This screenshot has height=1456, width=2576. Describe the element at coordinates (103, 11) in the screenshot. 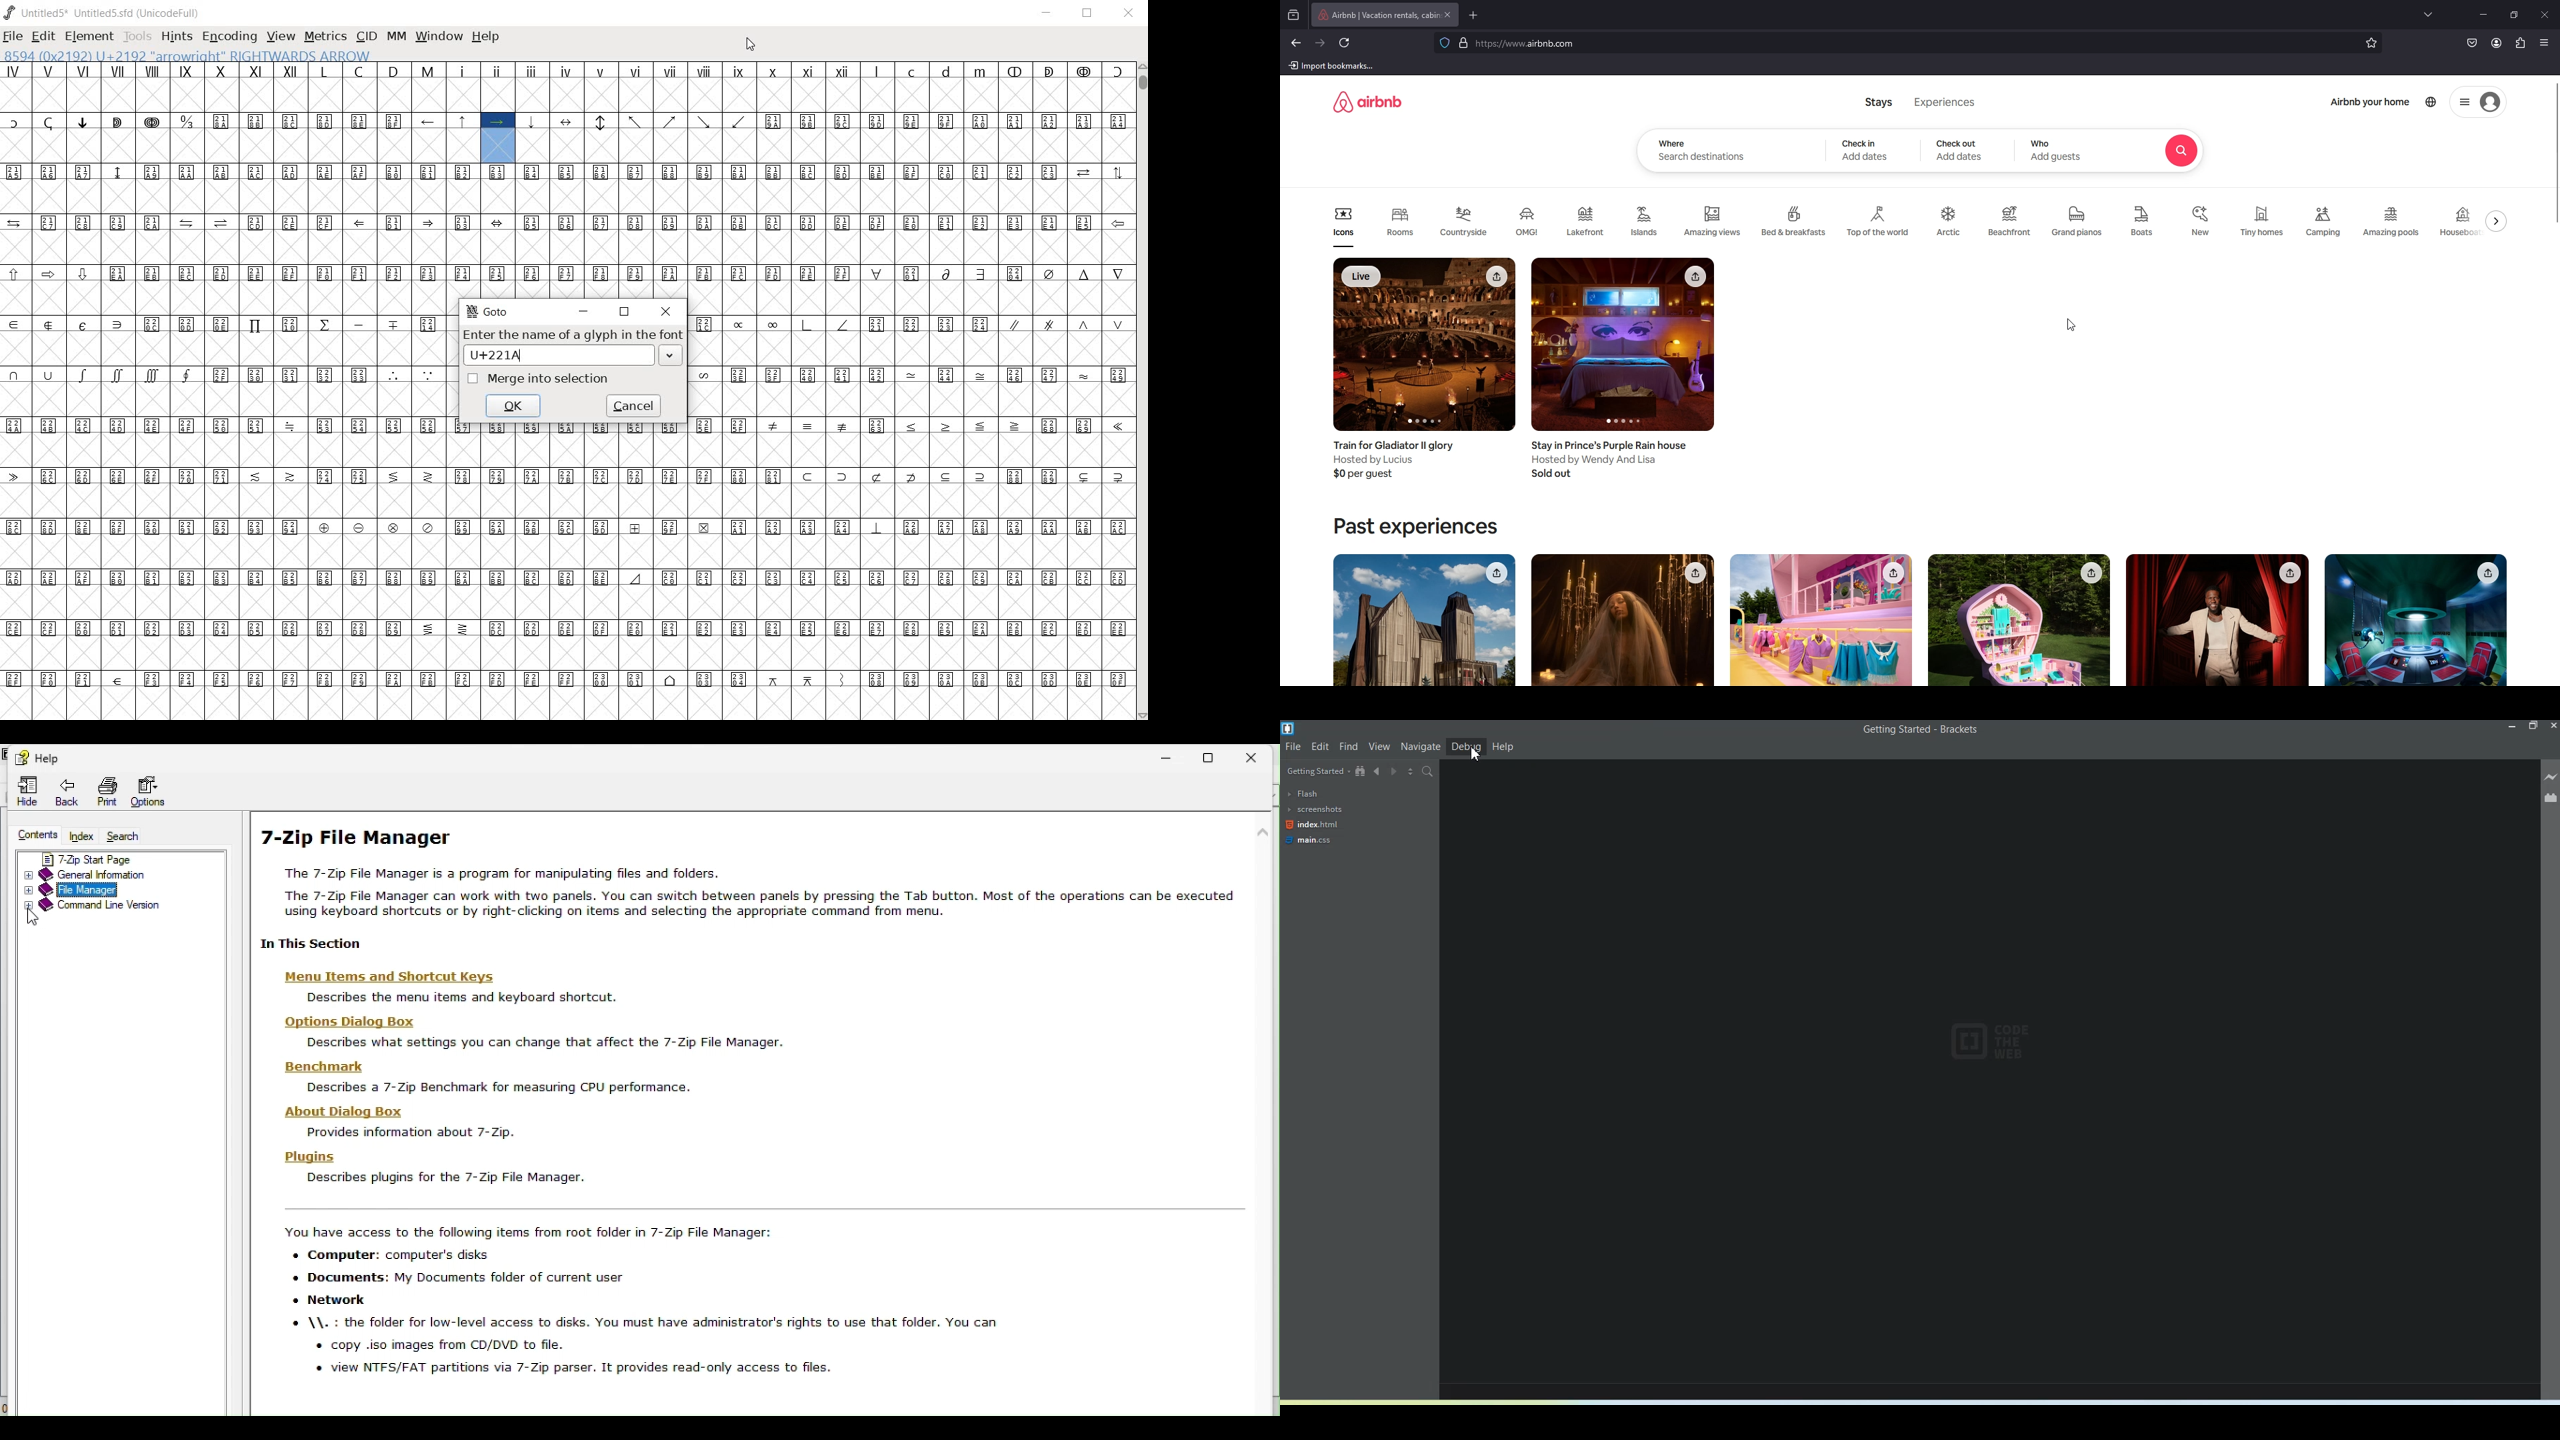

I see `Untitled5* Untitled5.sfd (UnicodeFull)` at that location.